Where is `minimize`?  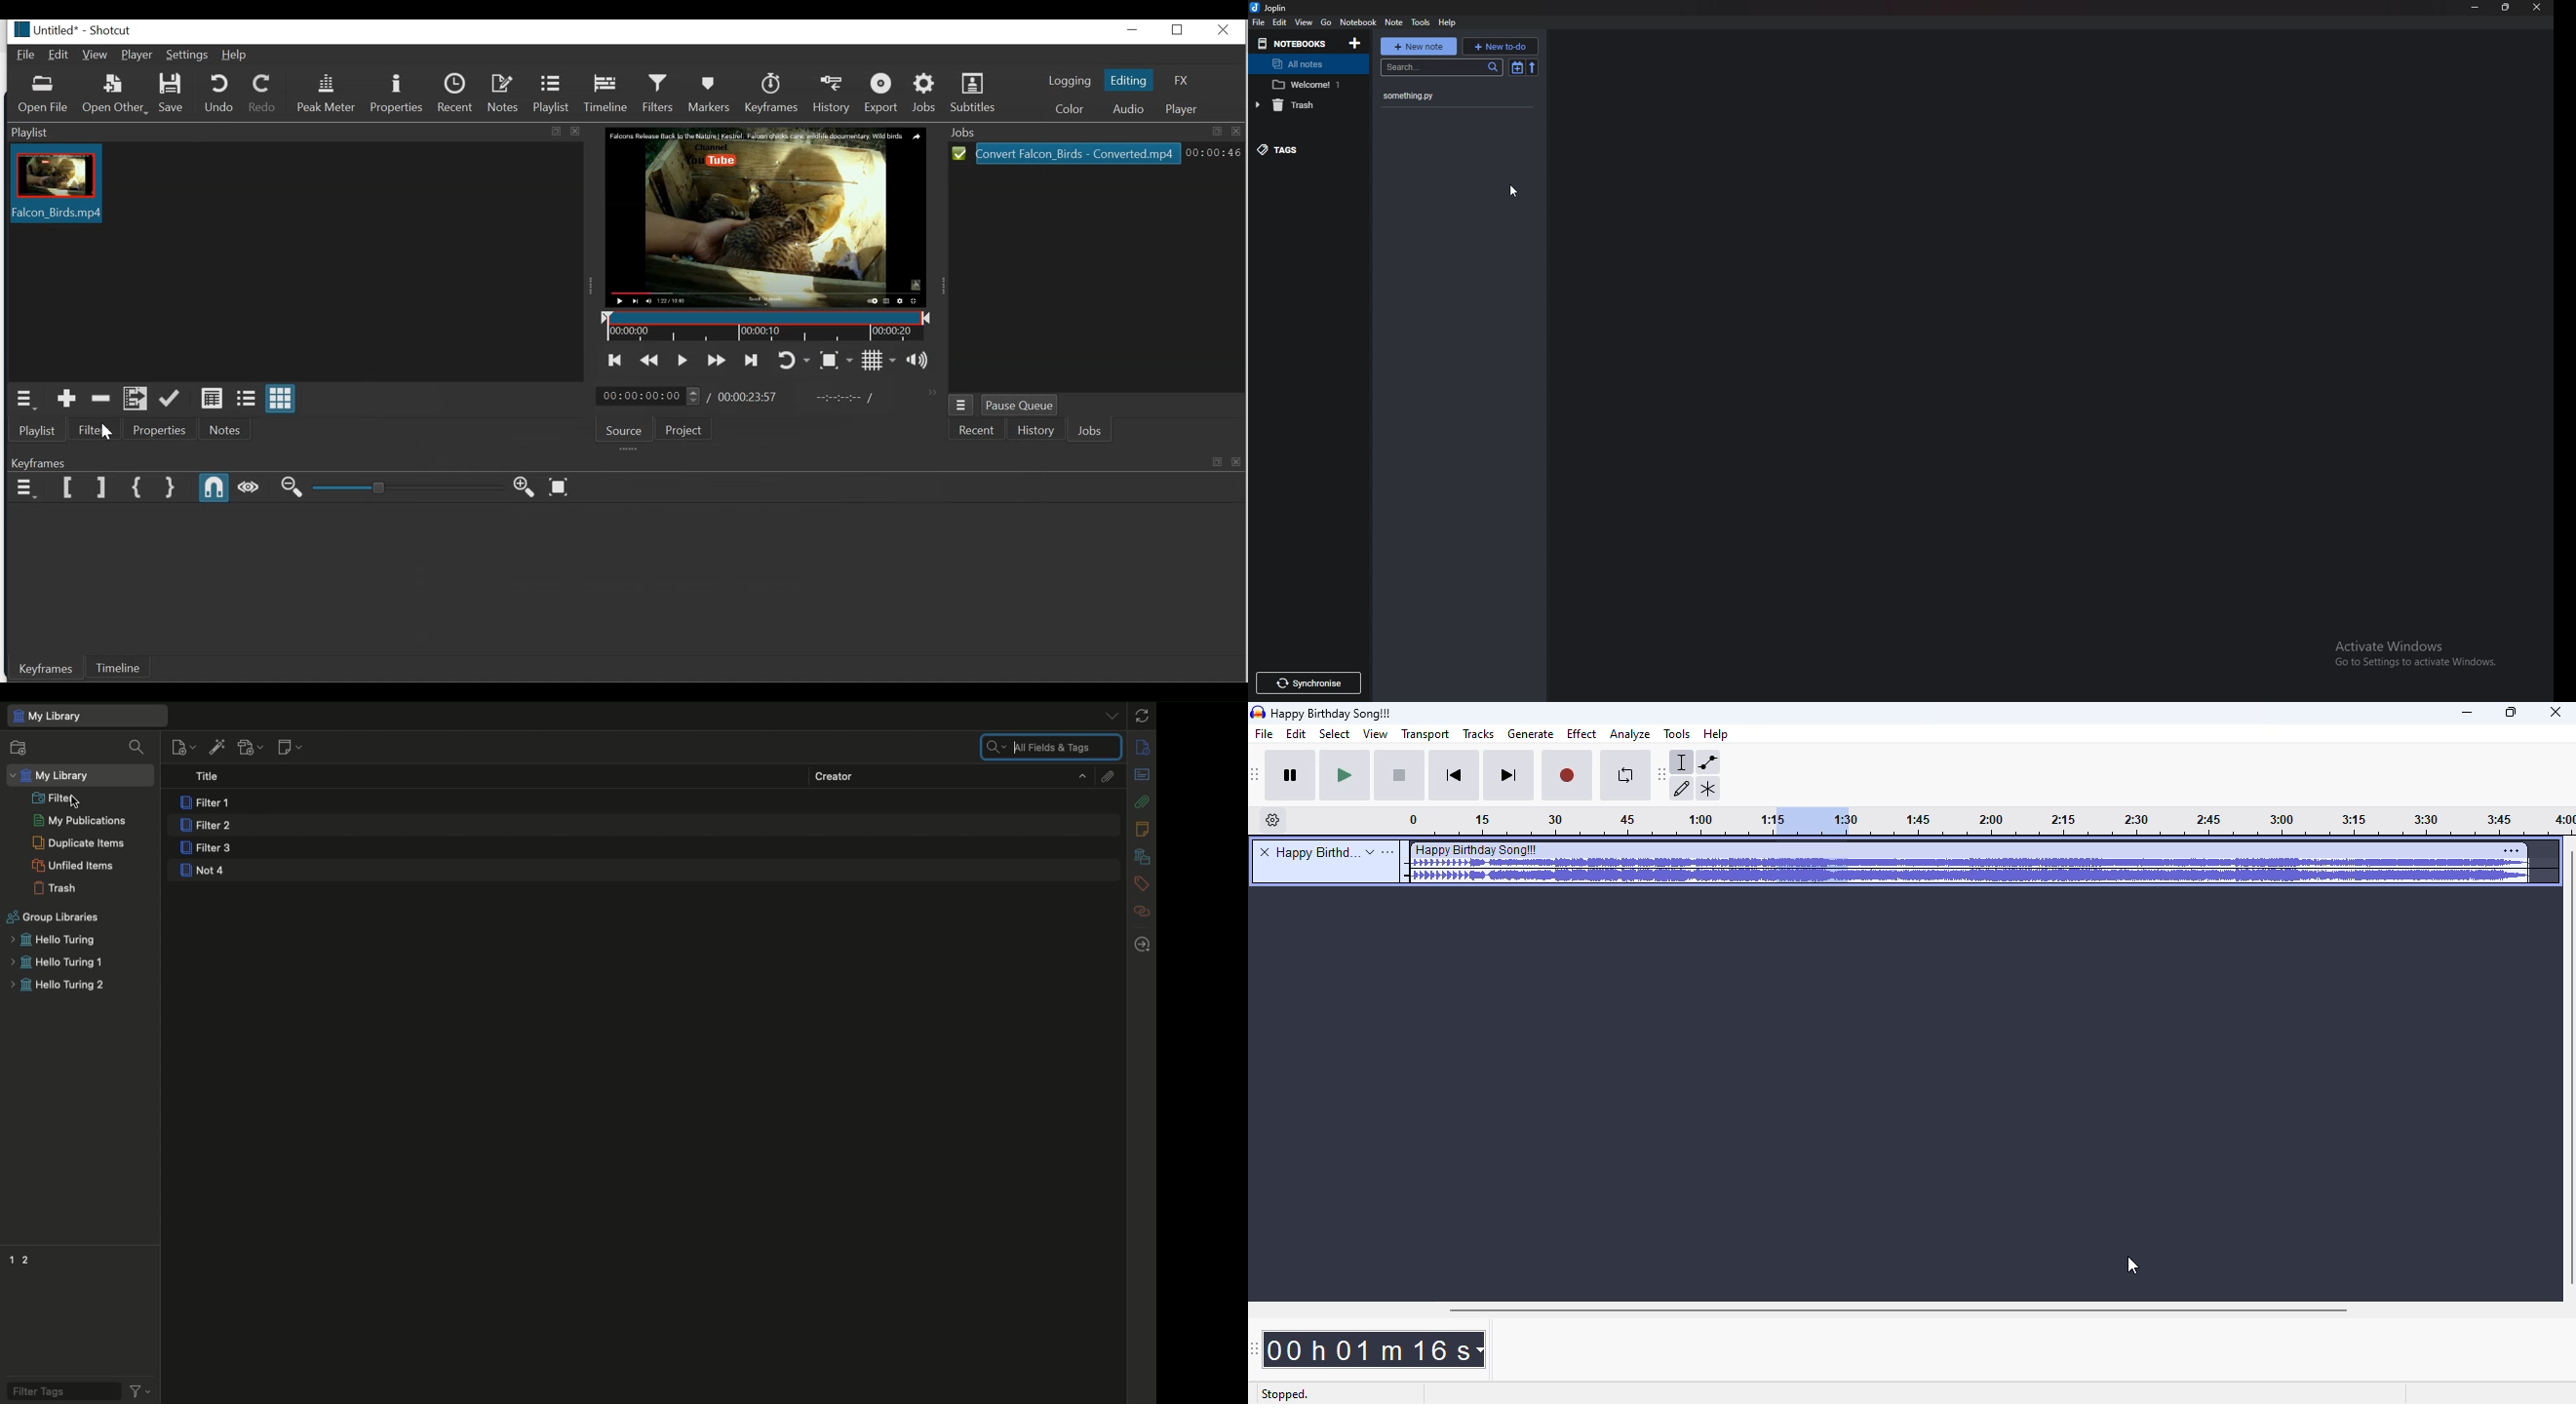
minimize is located at coordinates (2468, 714).